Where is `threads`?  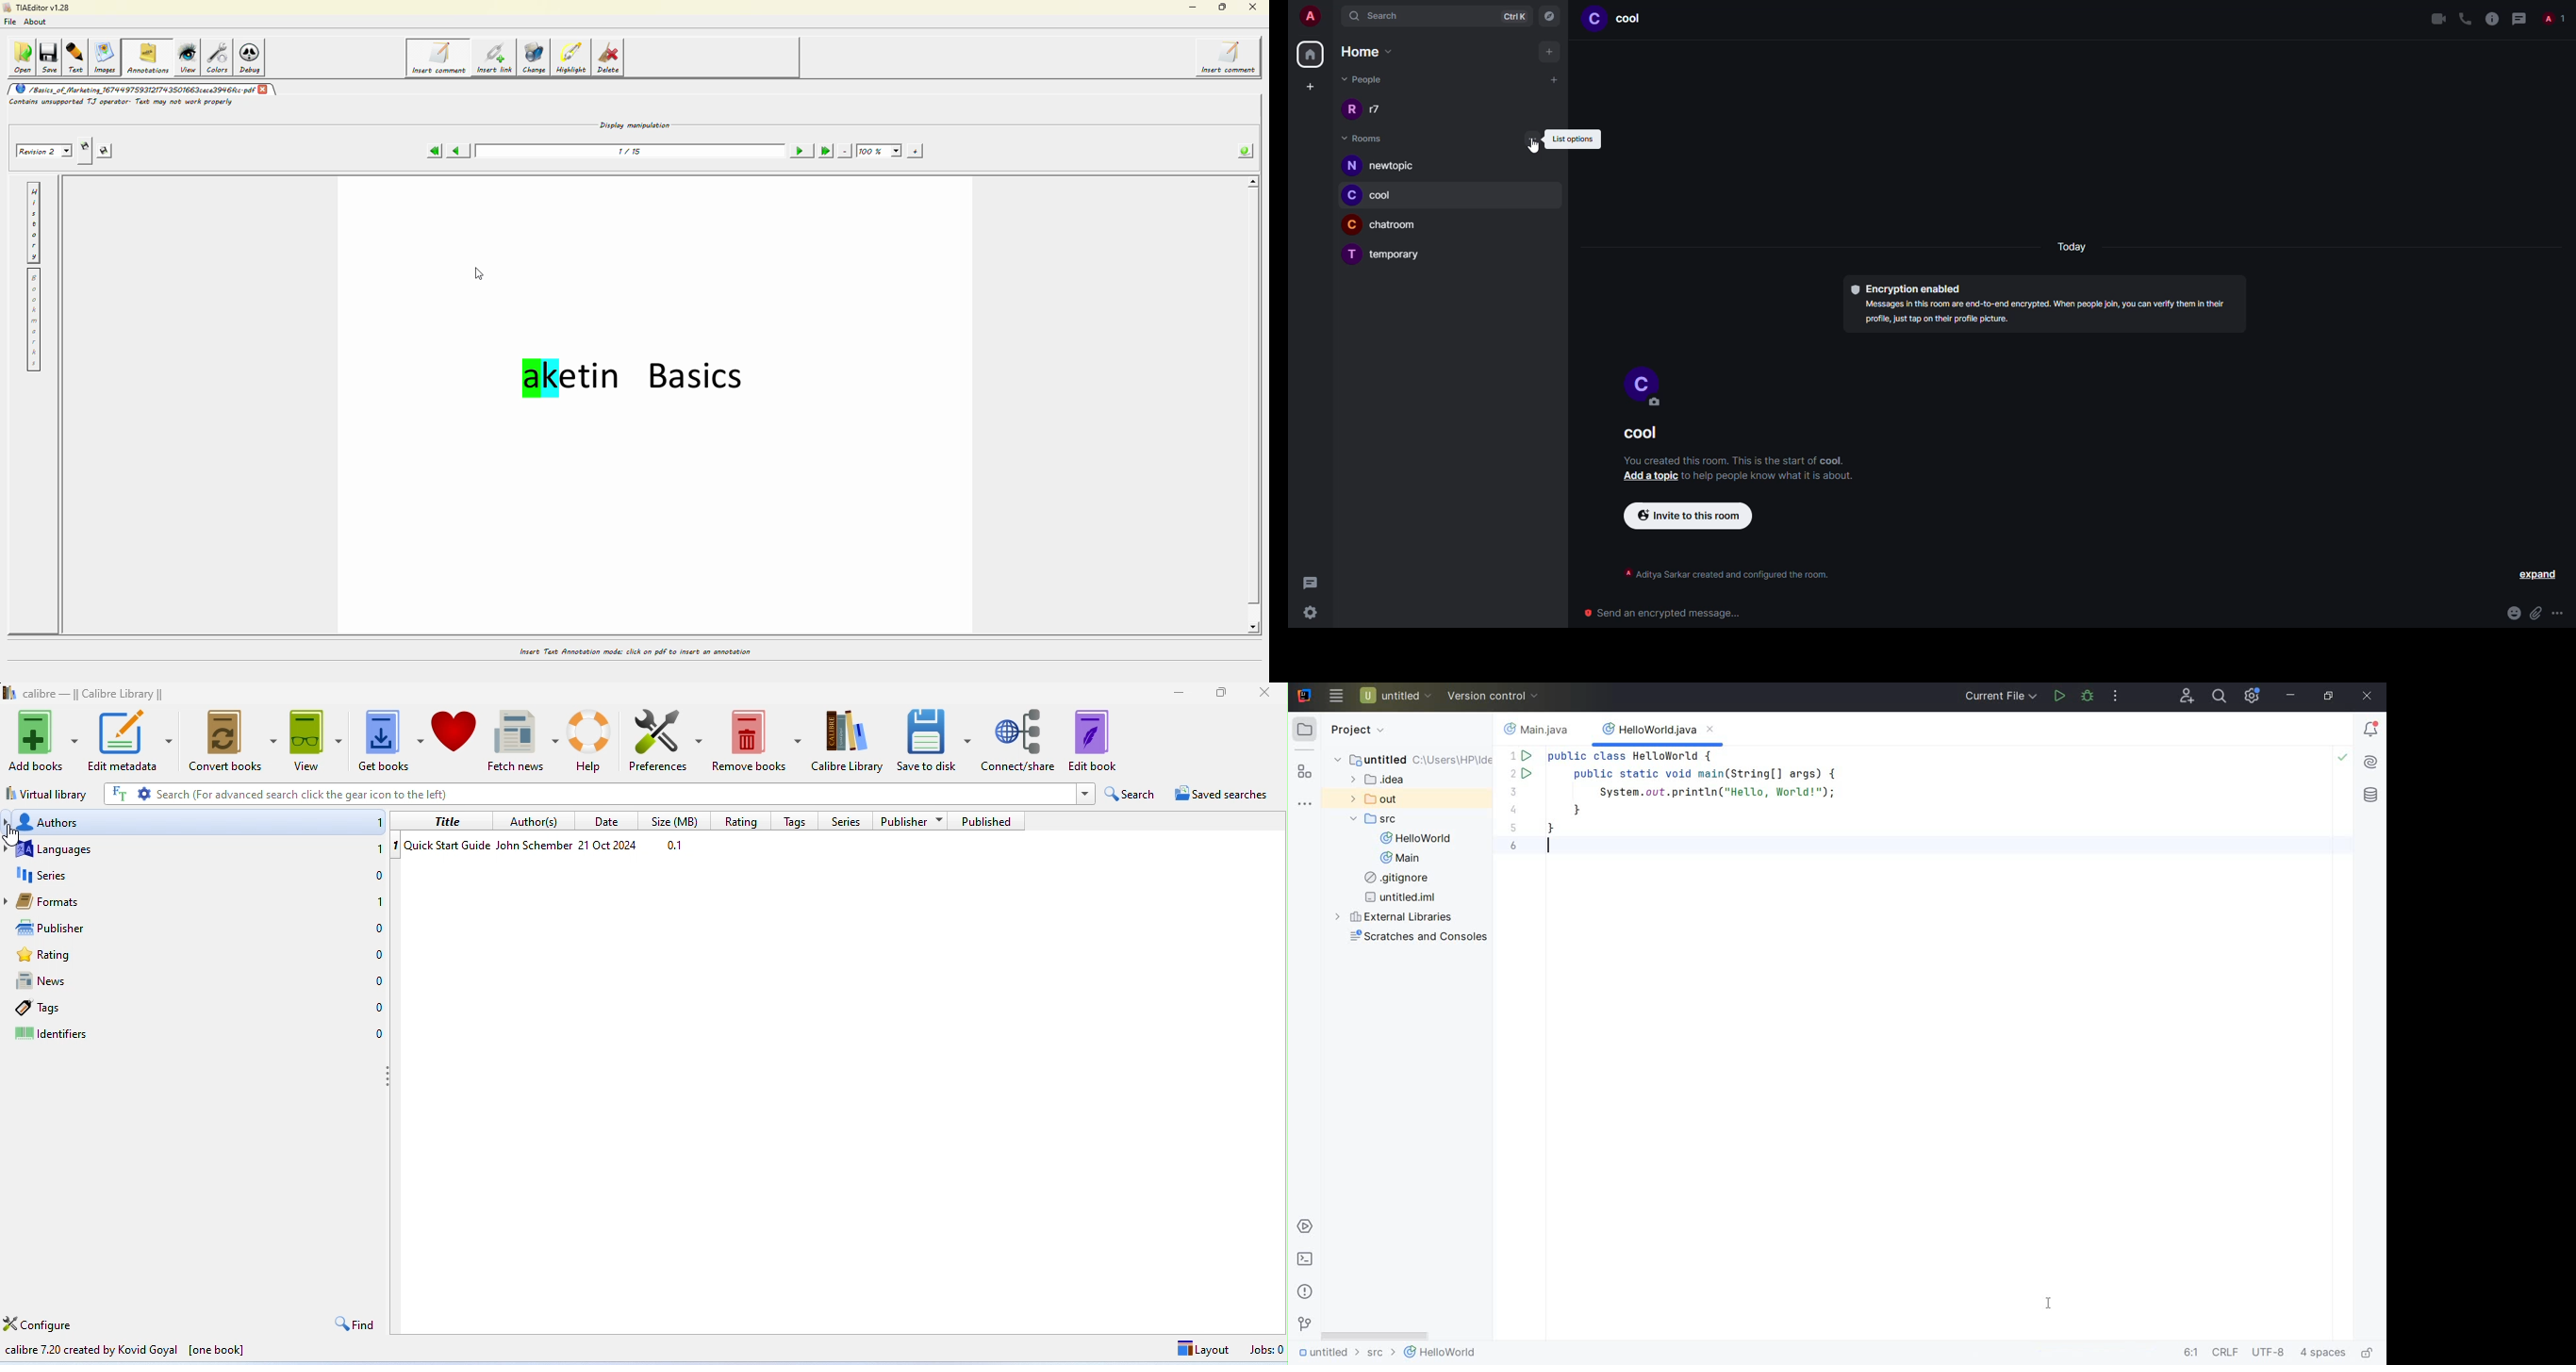
threads is located at coordinates (1304, 583).